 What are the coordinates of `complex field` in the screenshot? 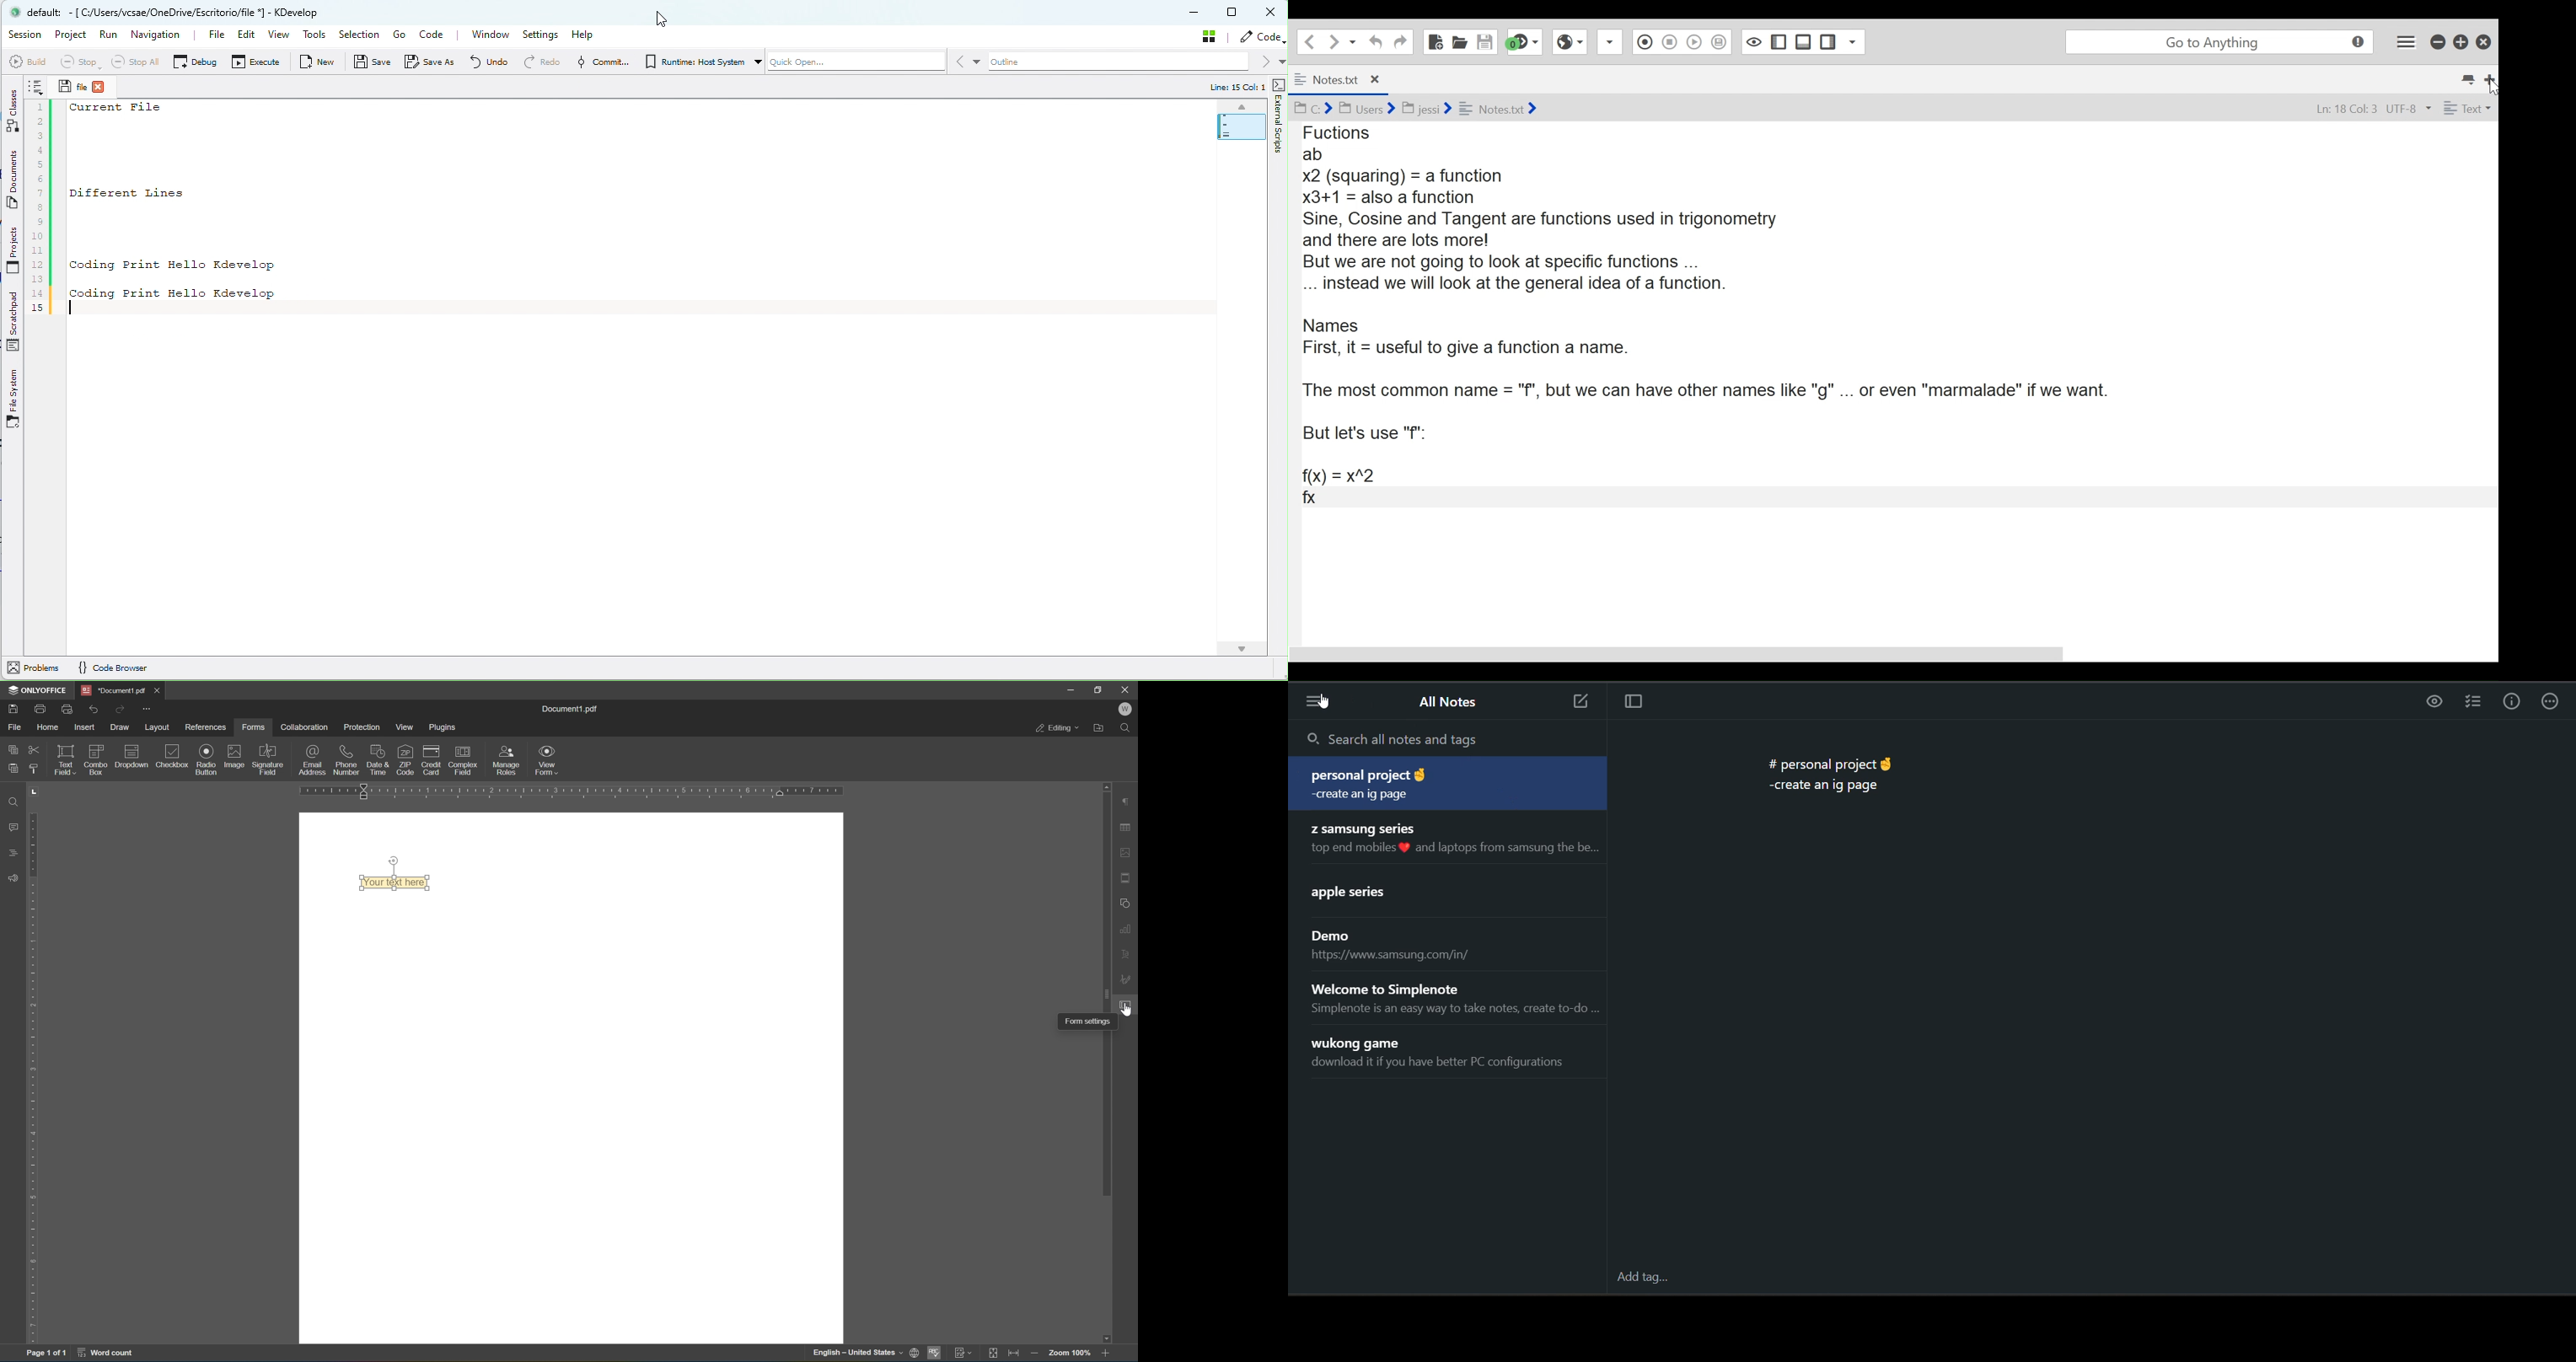 It's located at (468, 760).